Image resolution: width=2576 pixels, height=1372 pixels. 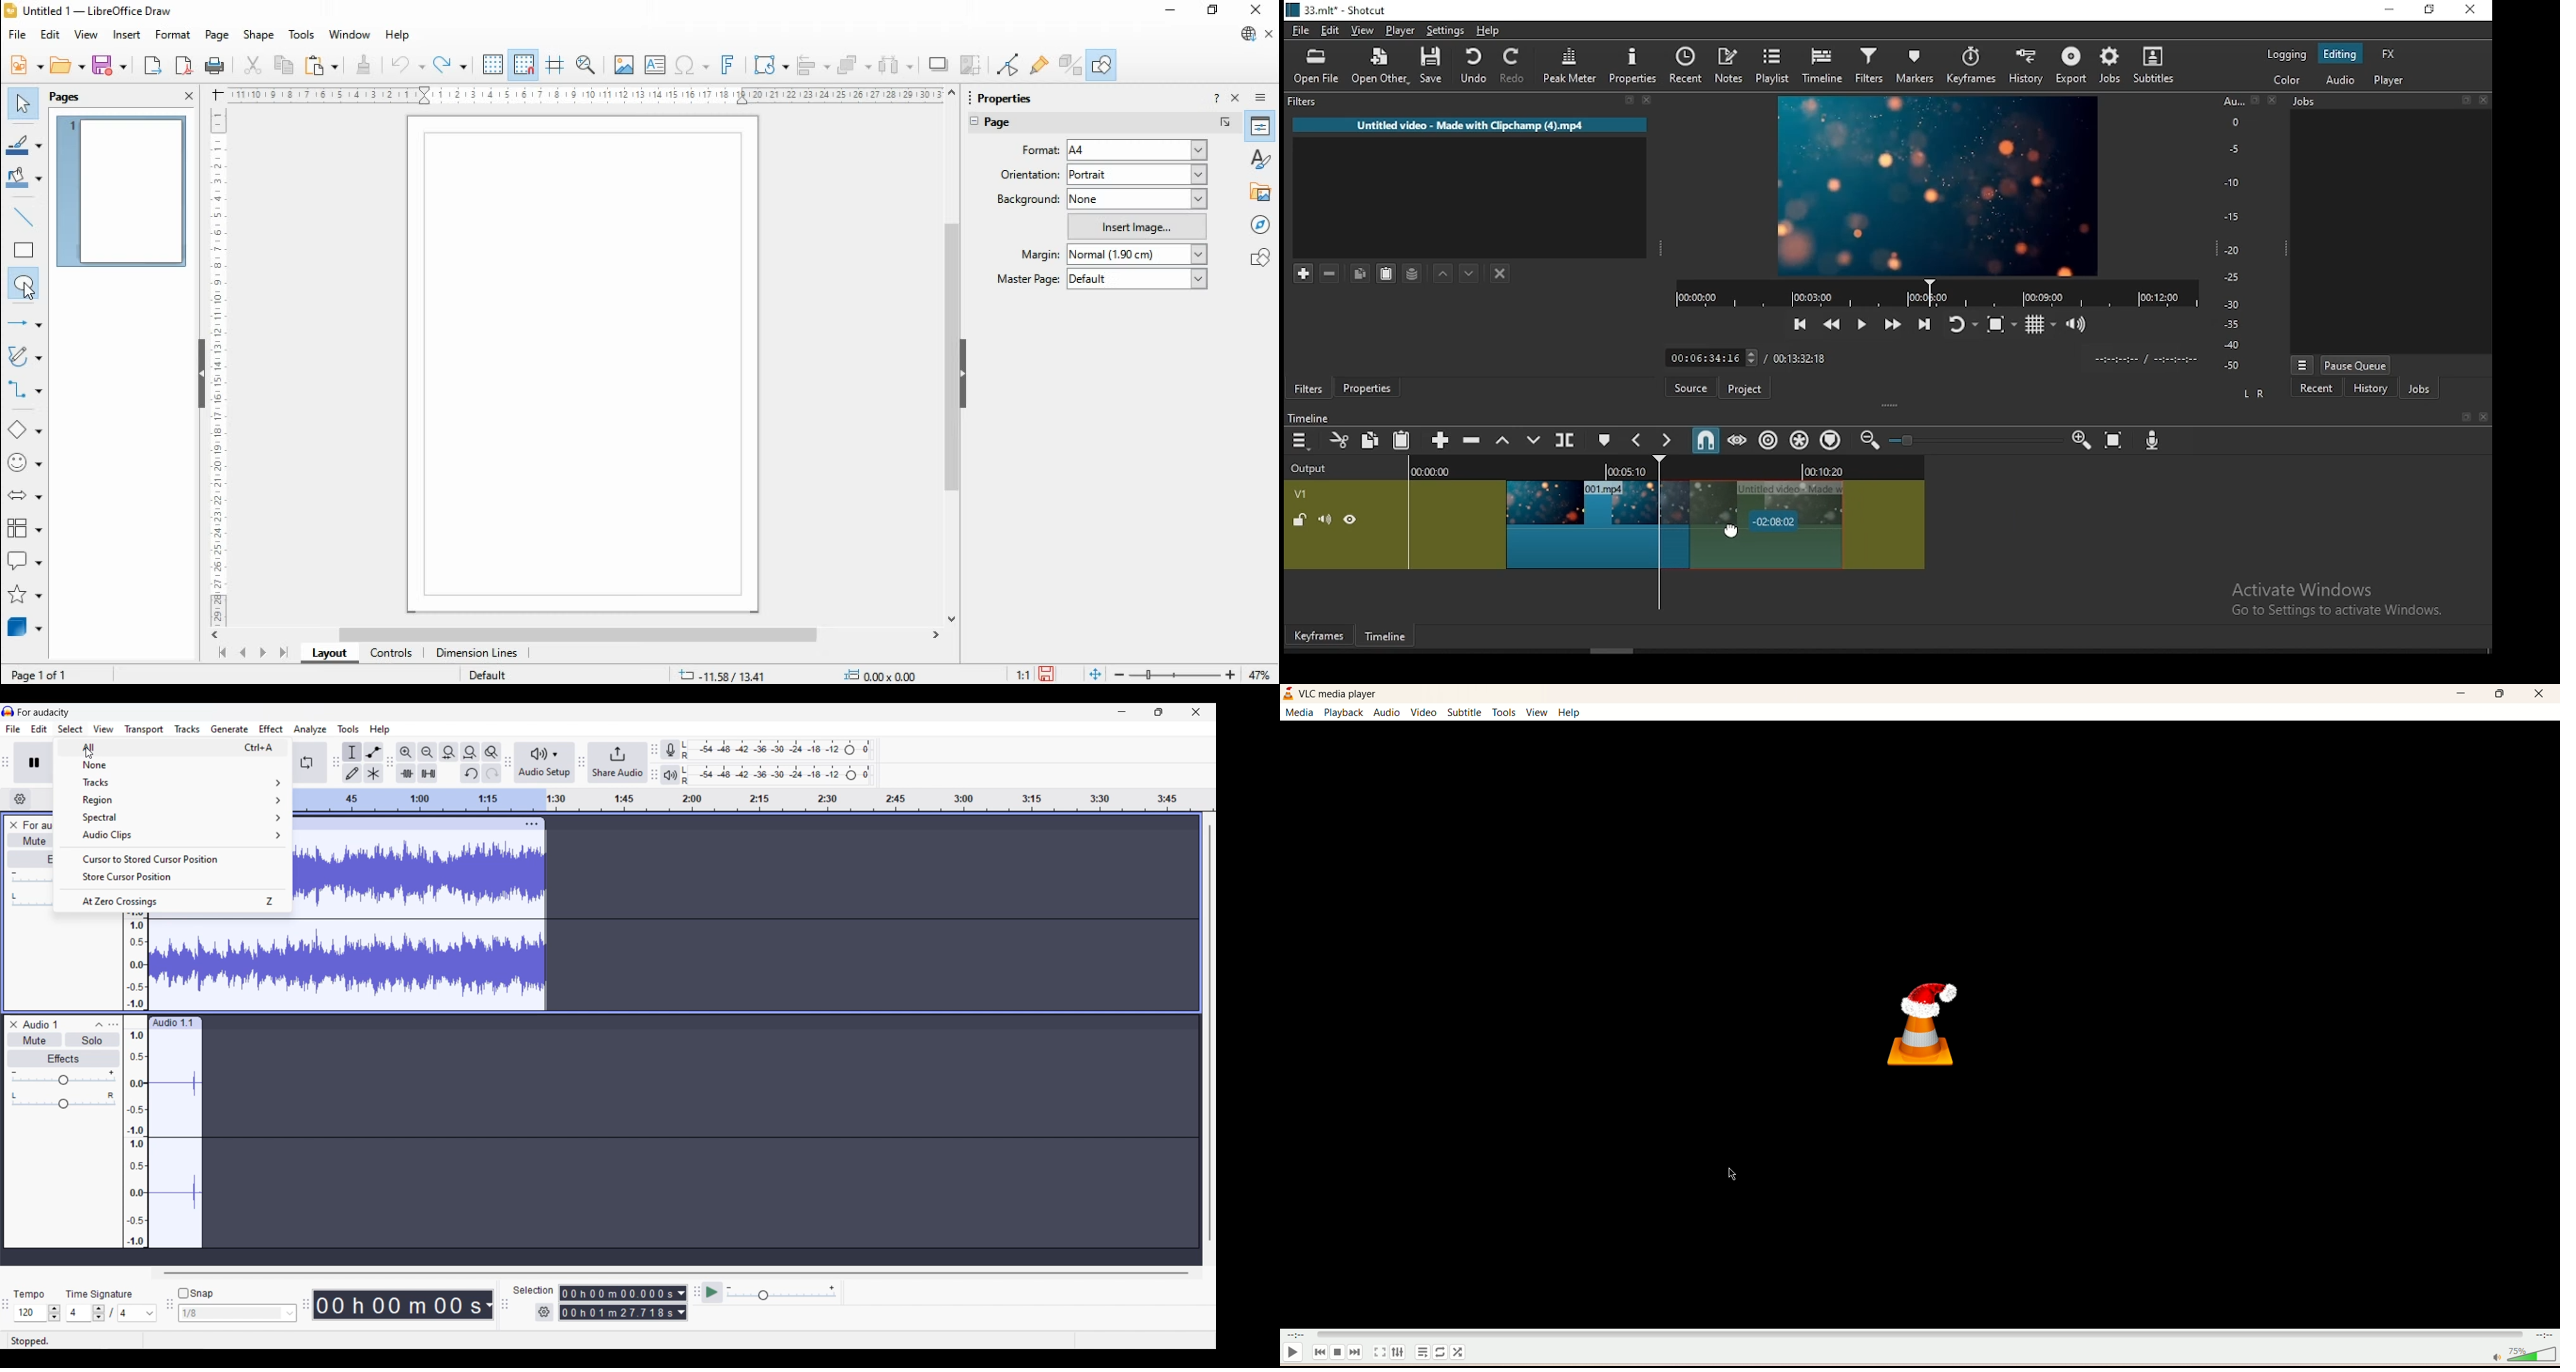 I want to click on filters, so click(x=1868, y=66).